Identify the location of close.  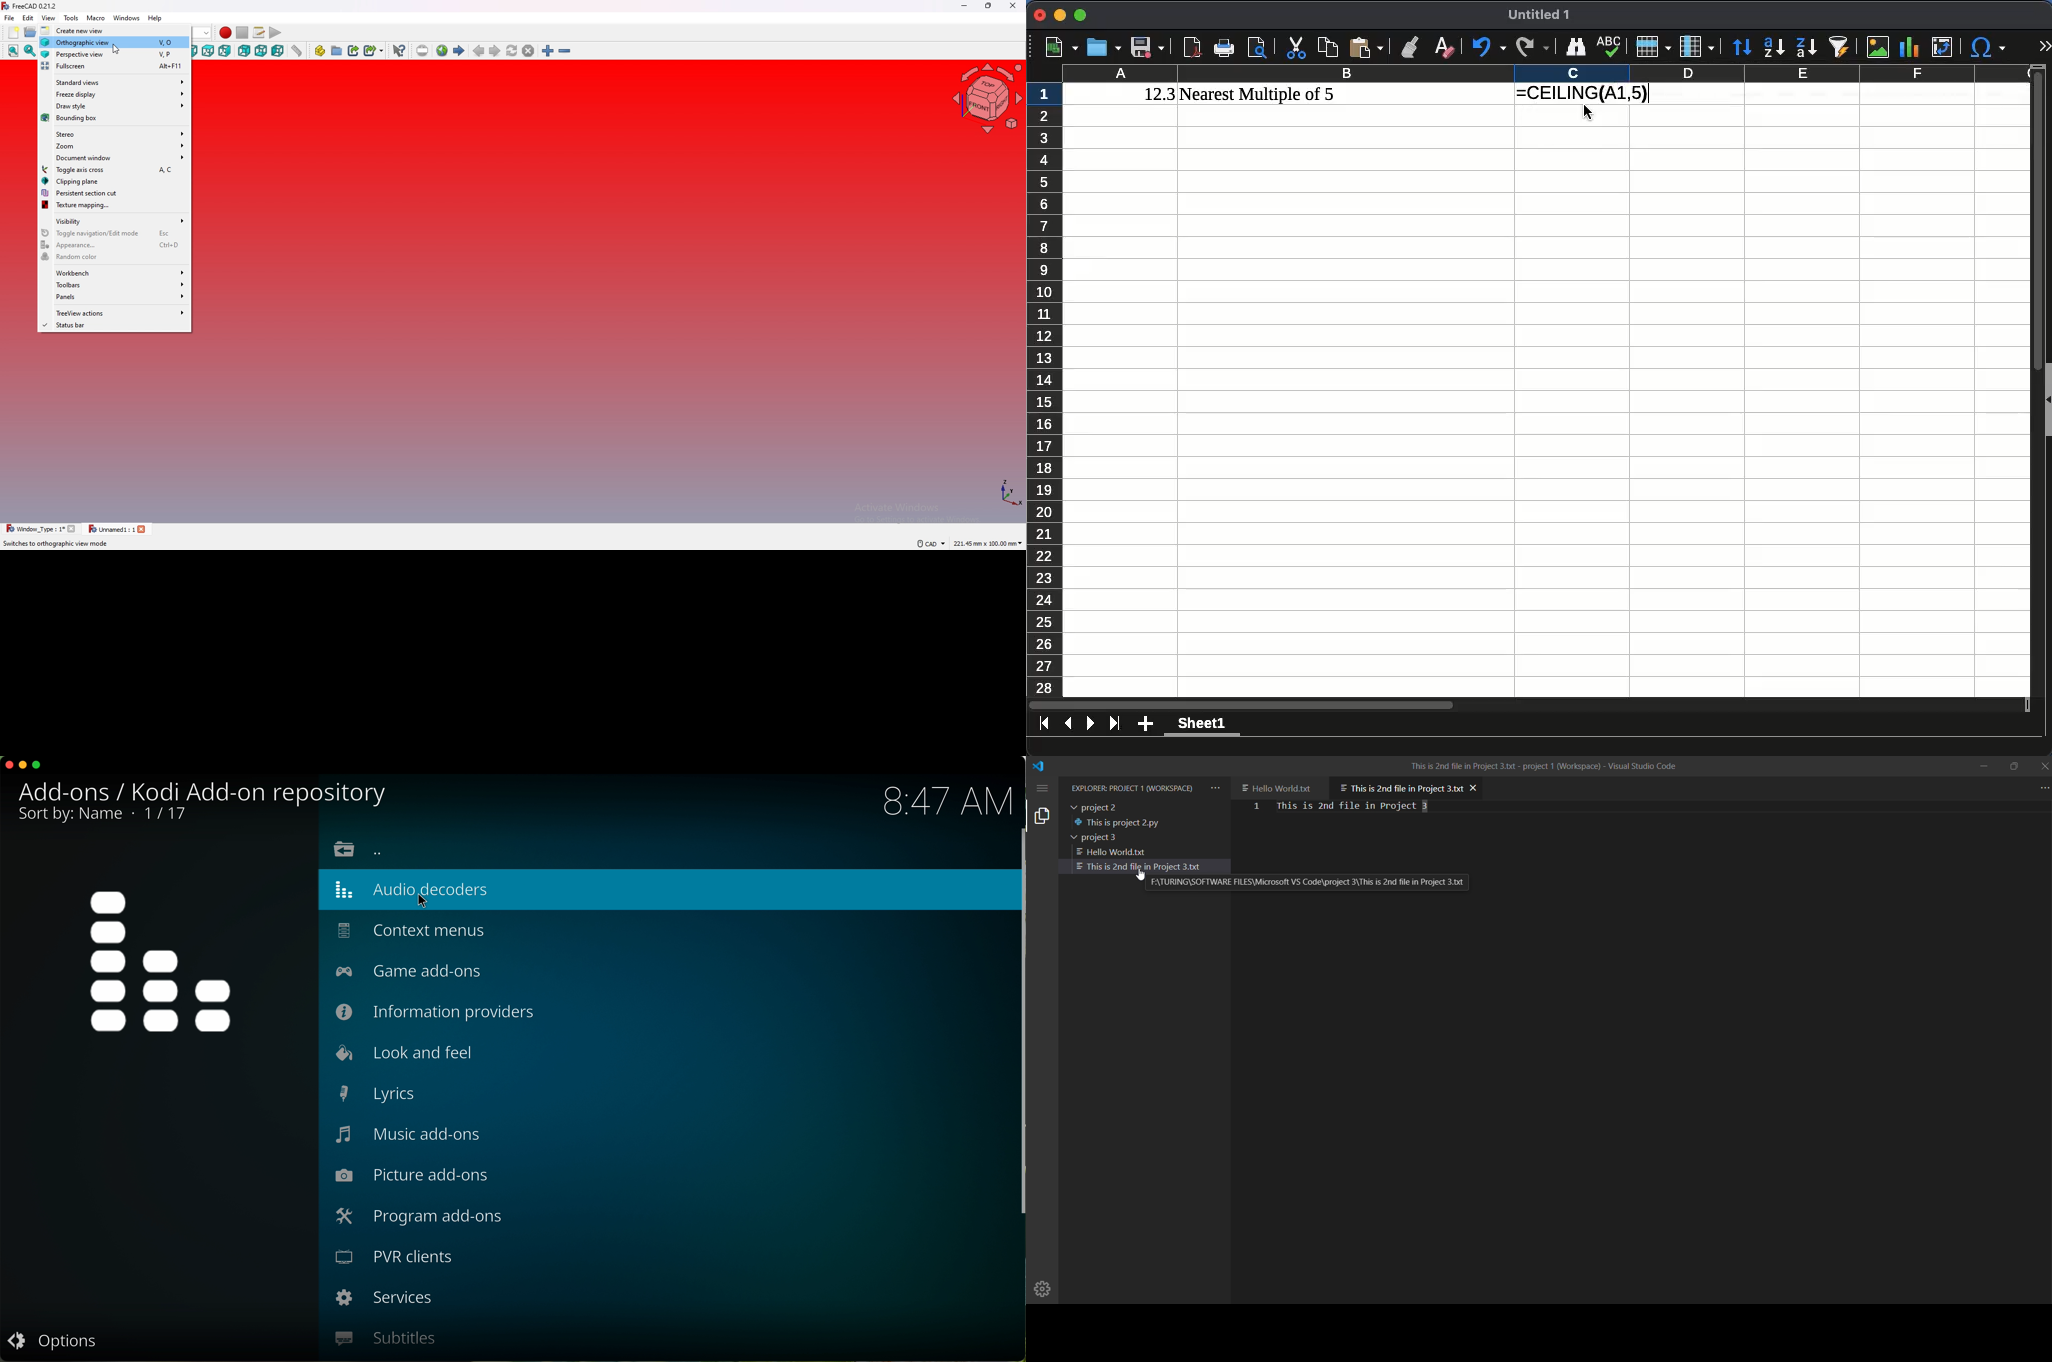
(7, 765).